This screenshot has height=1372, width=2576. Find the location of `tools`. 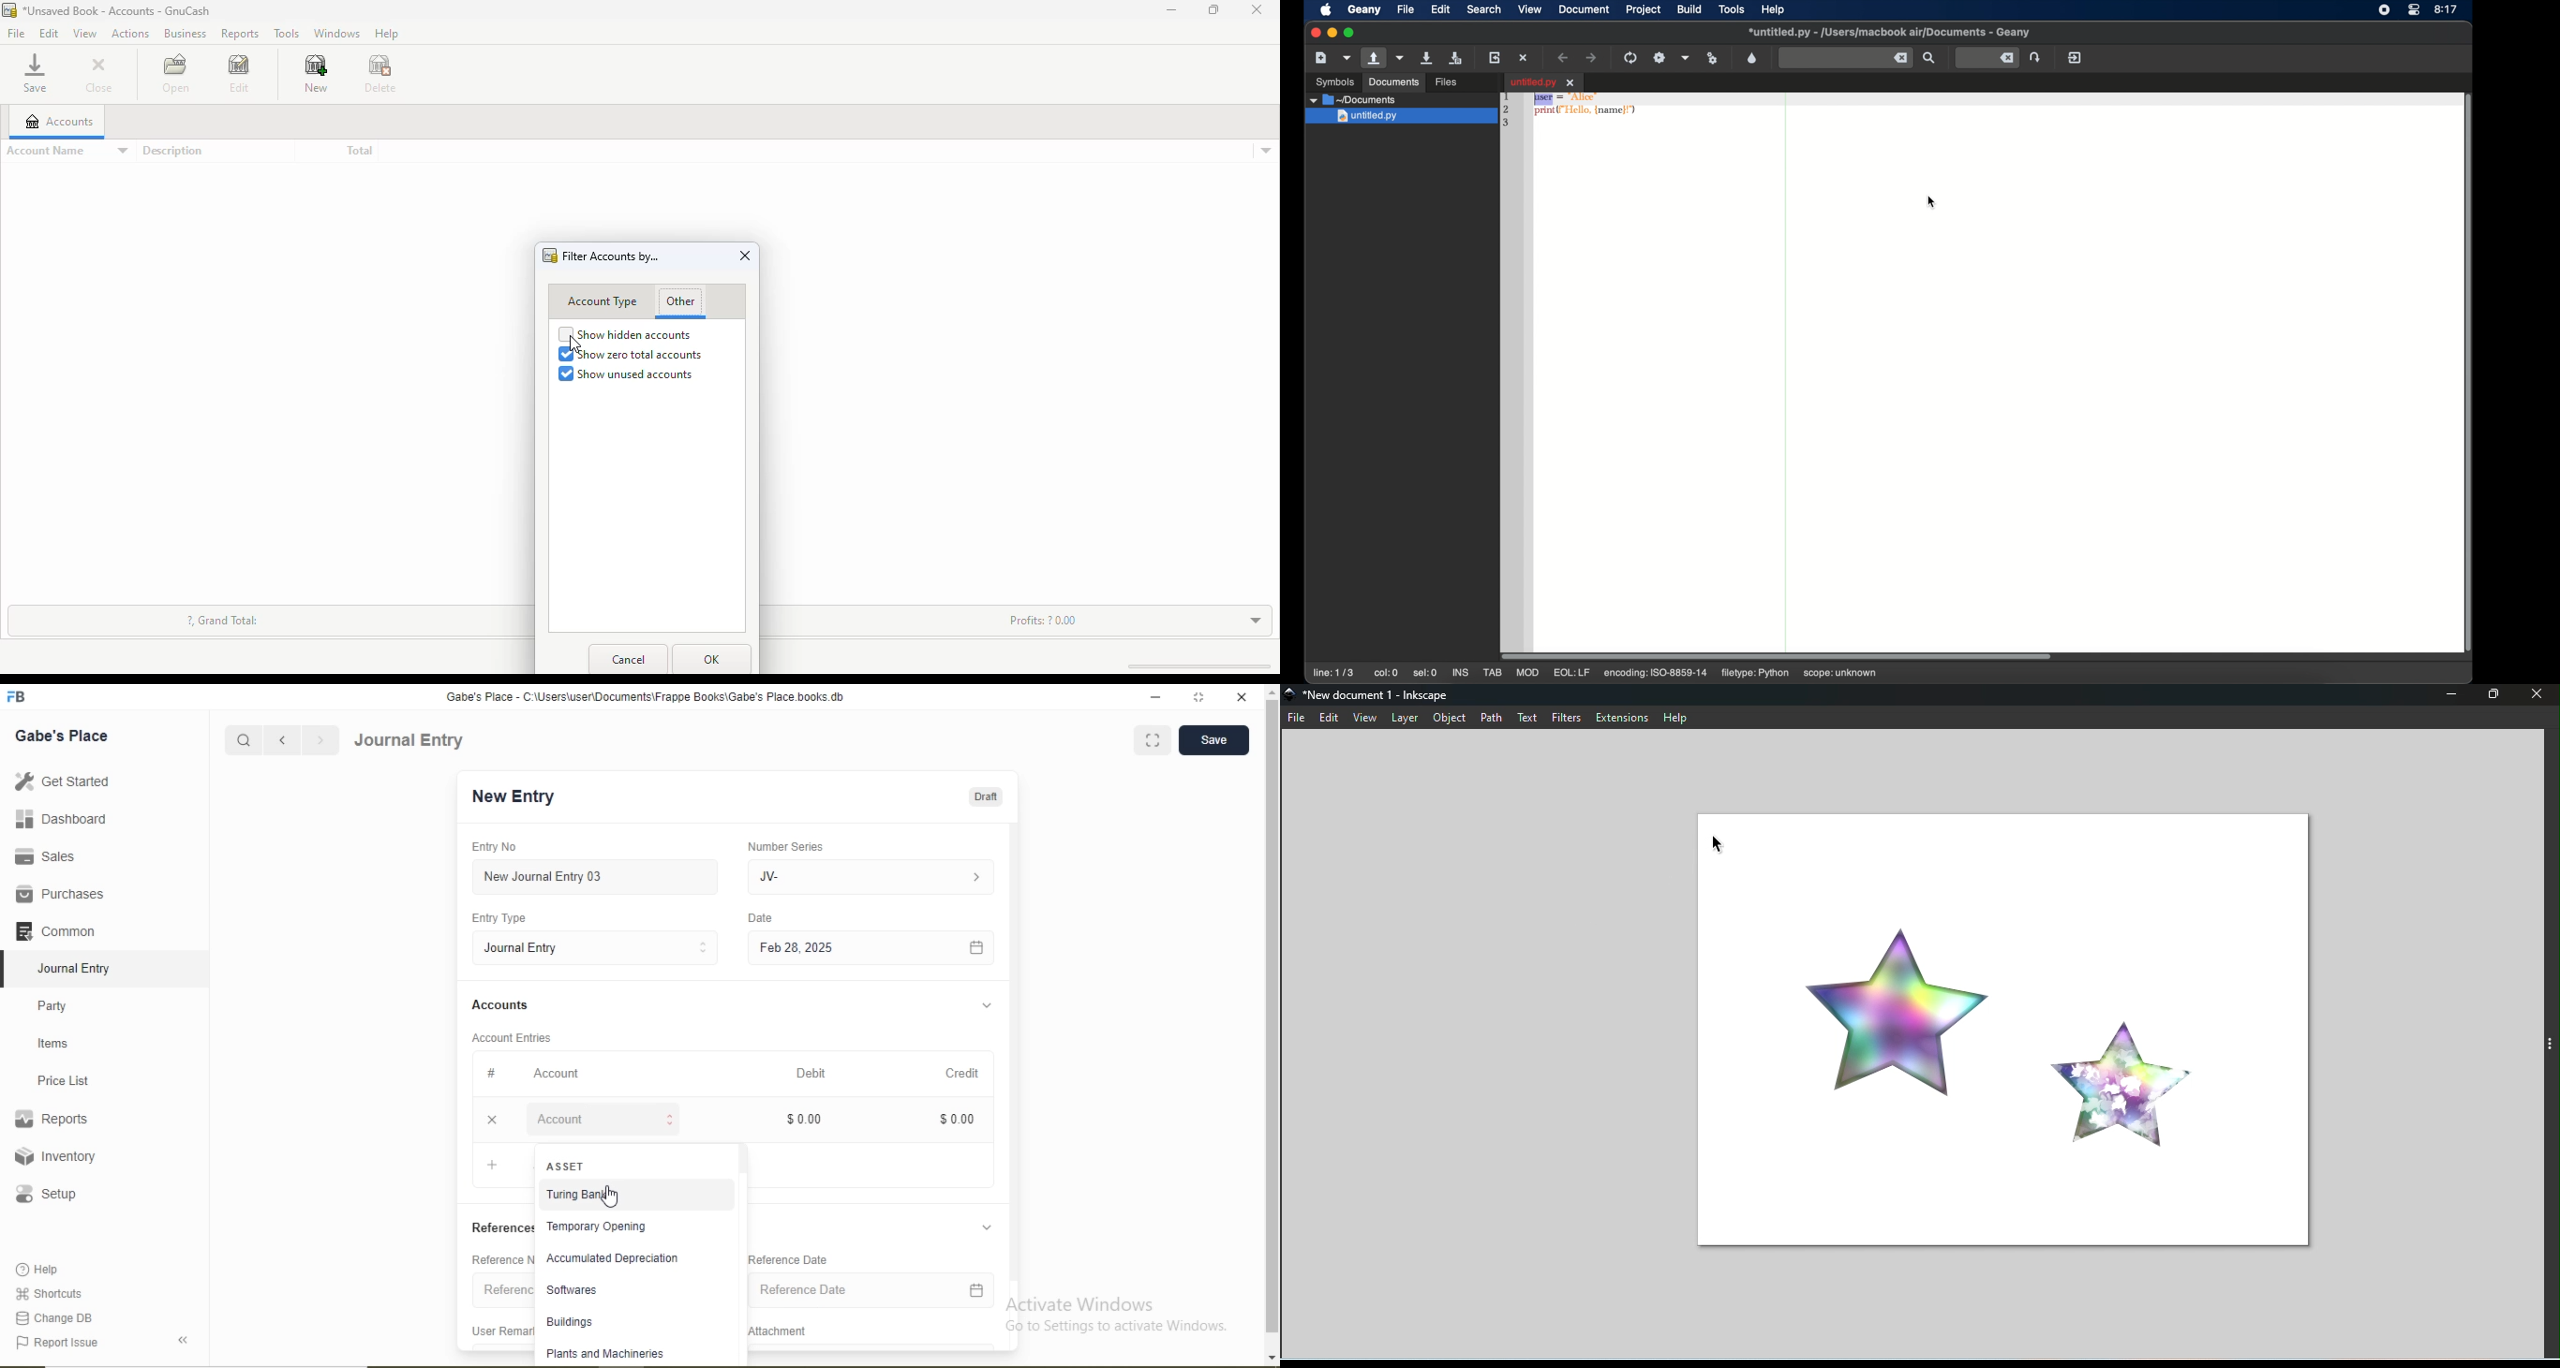

tools is located at coordinates (286, 33).